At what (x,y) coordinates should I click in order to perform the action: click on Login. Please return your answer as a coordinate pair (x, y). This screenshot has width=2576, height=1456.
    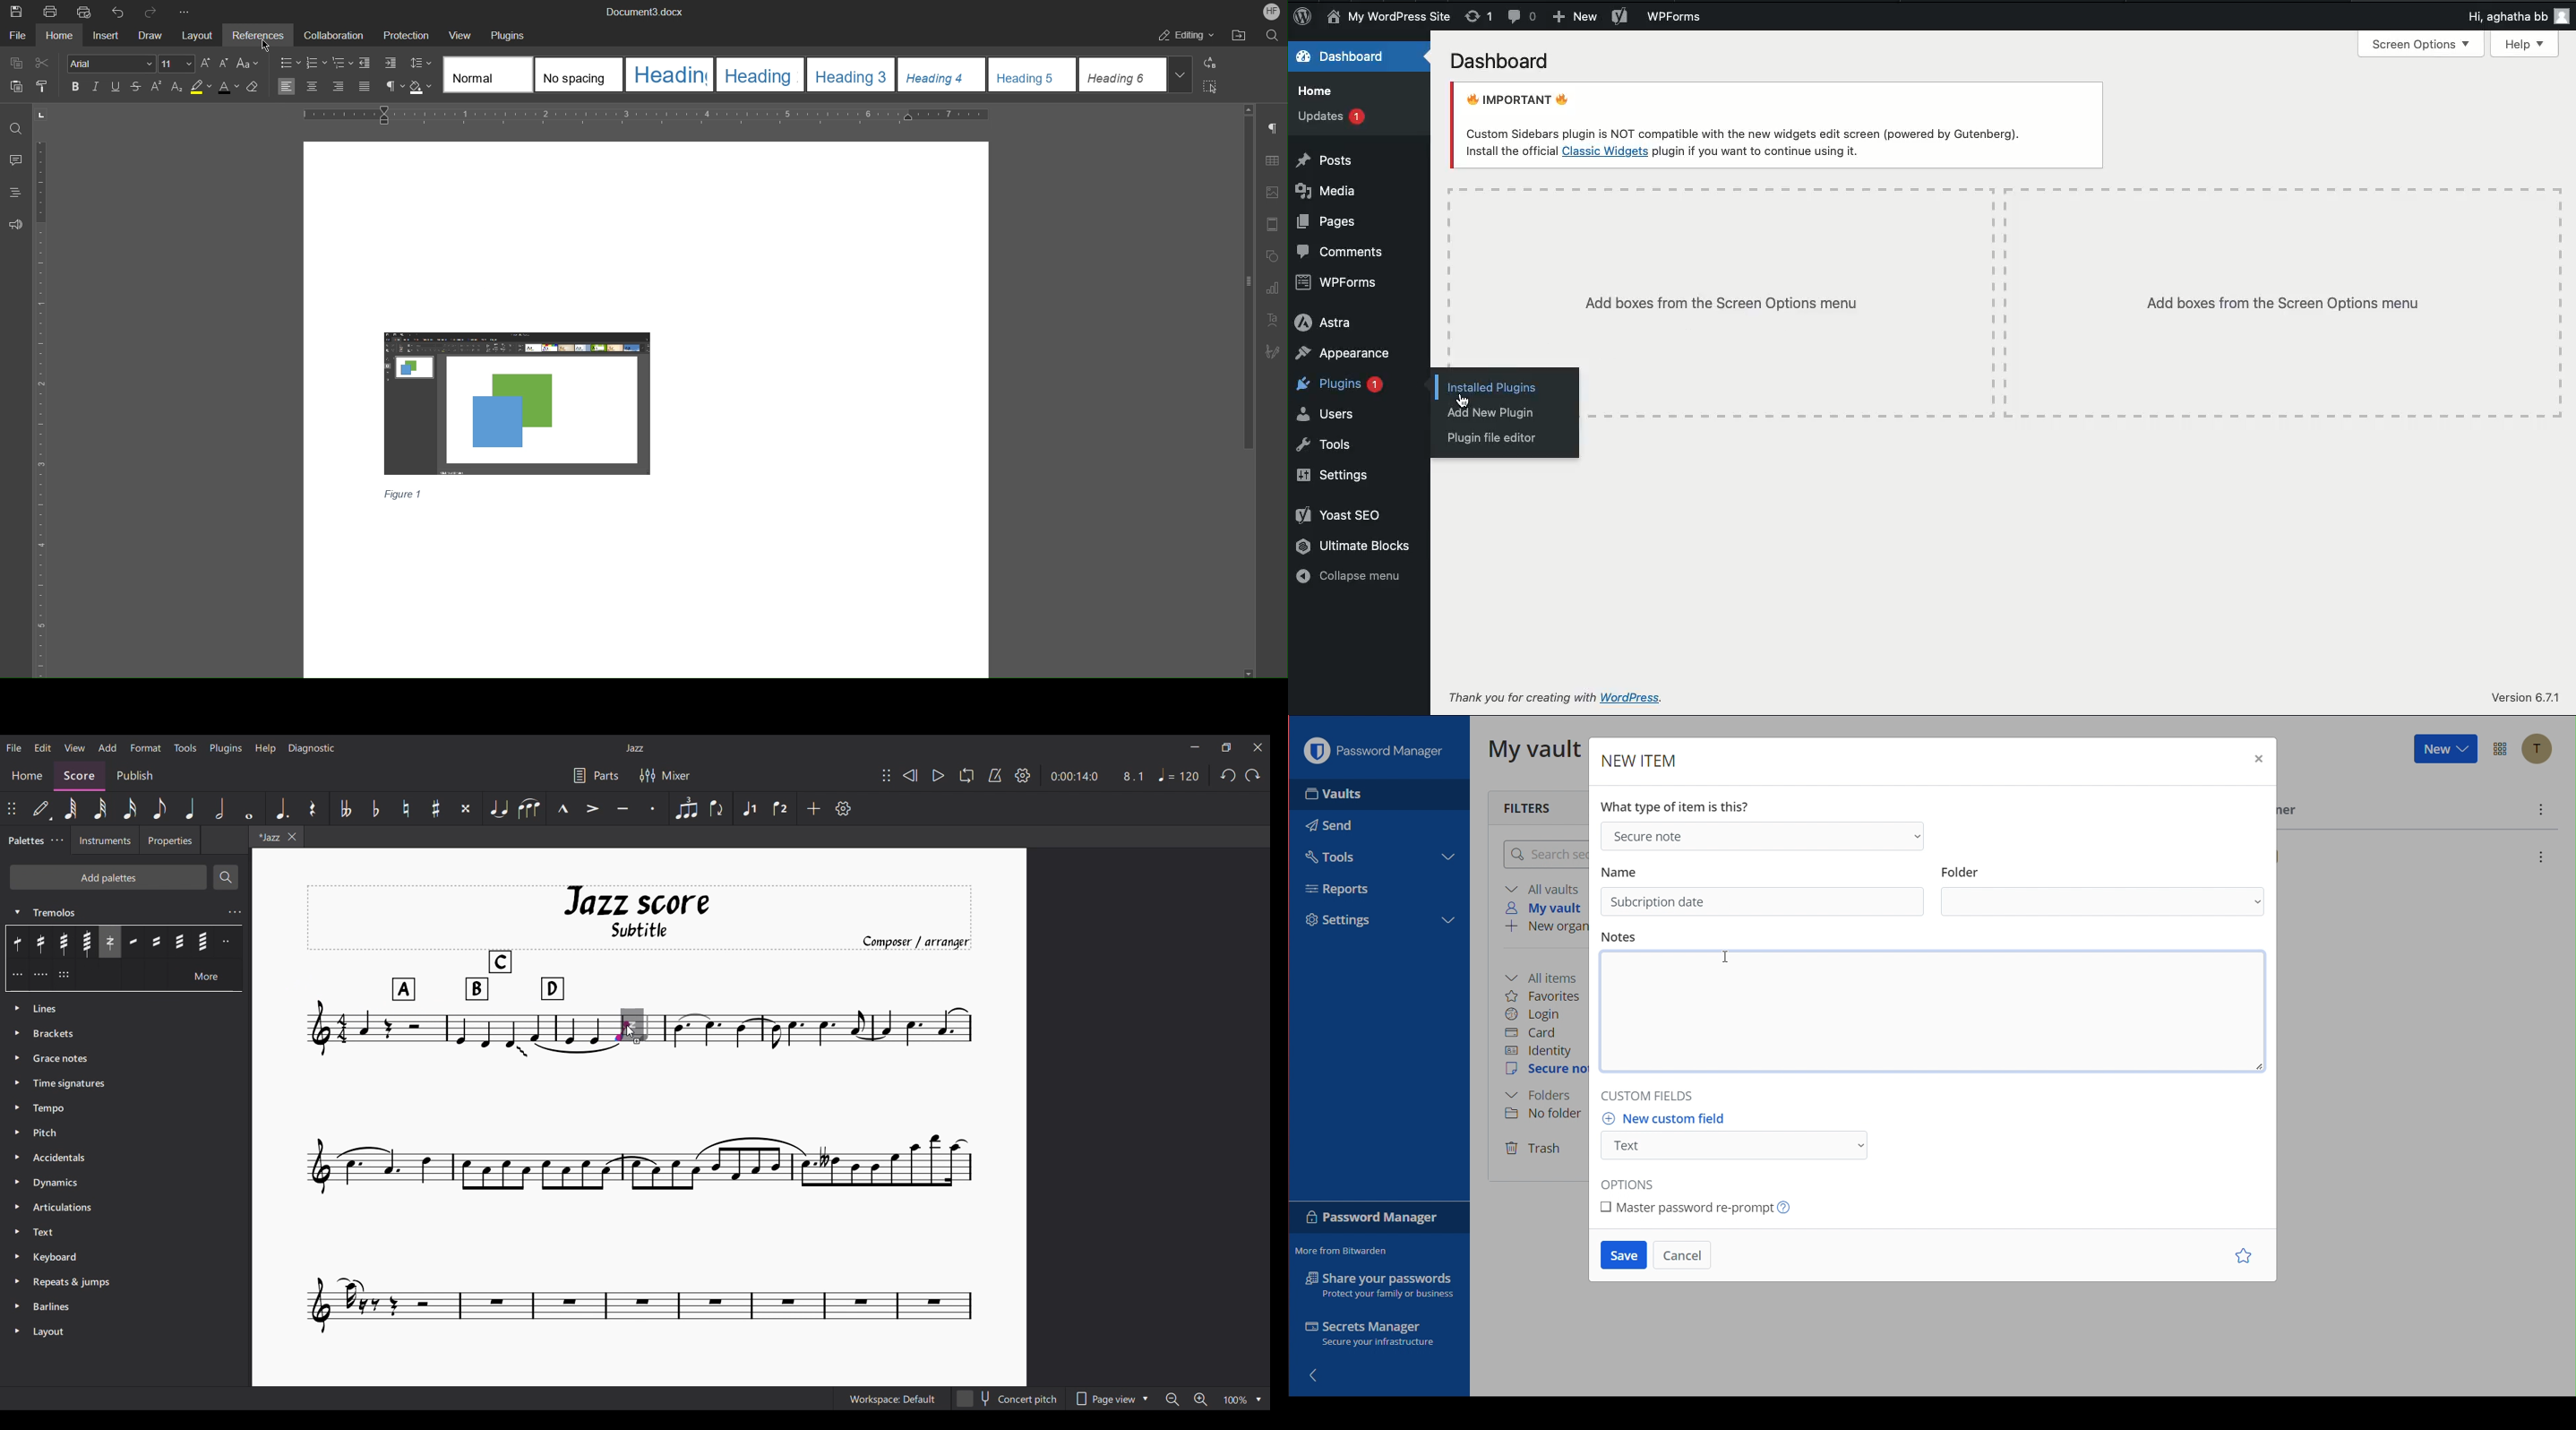
    Looking at the image, I should click on (1533, 1015).